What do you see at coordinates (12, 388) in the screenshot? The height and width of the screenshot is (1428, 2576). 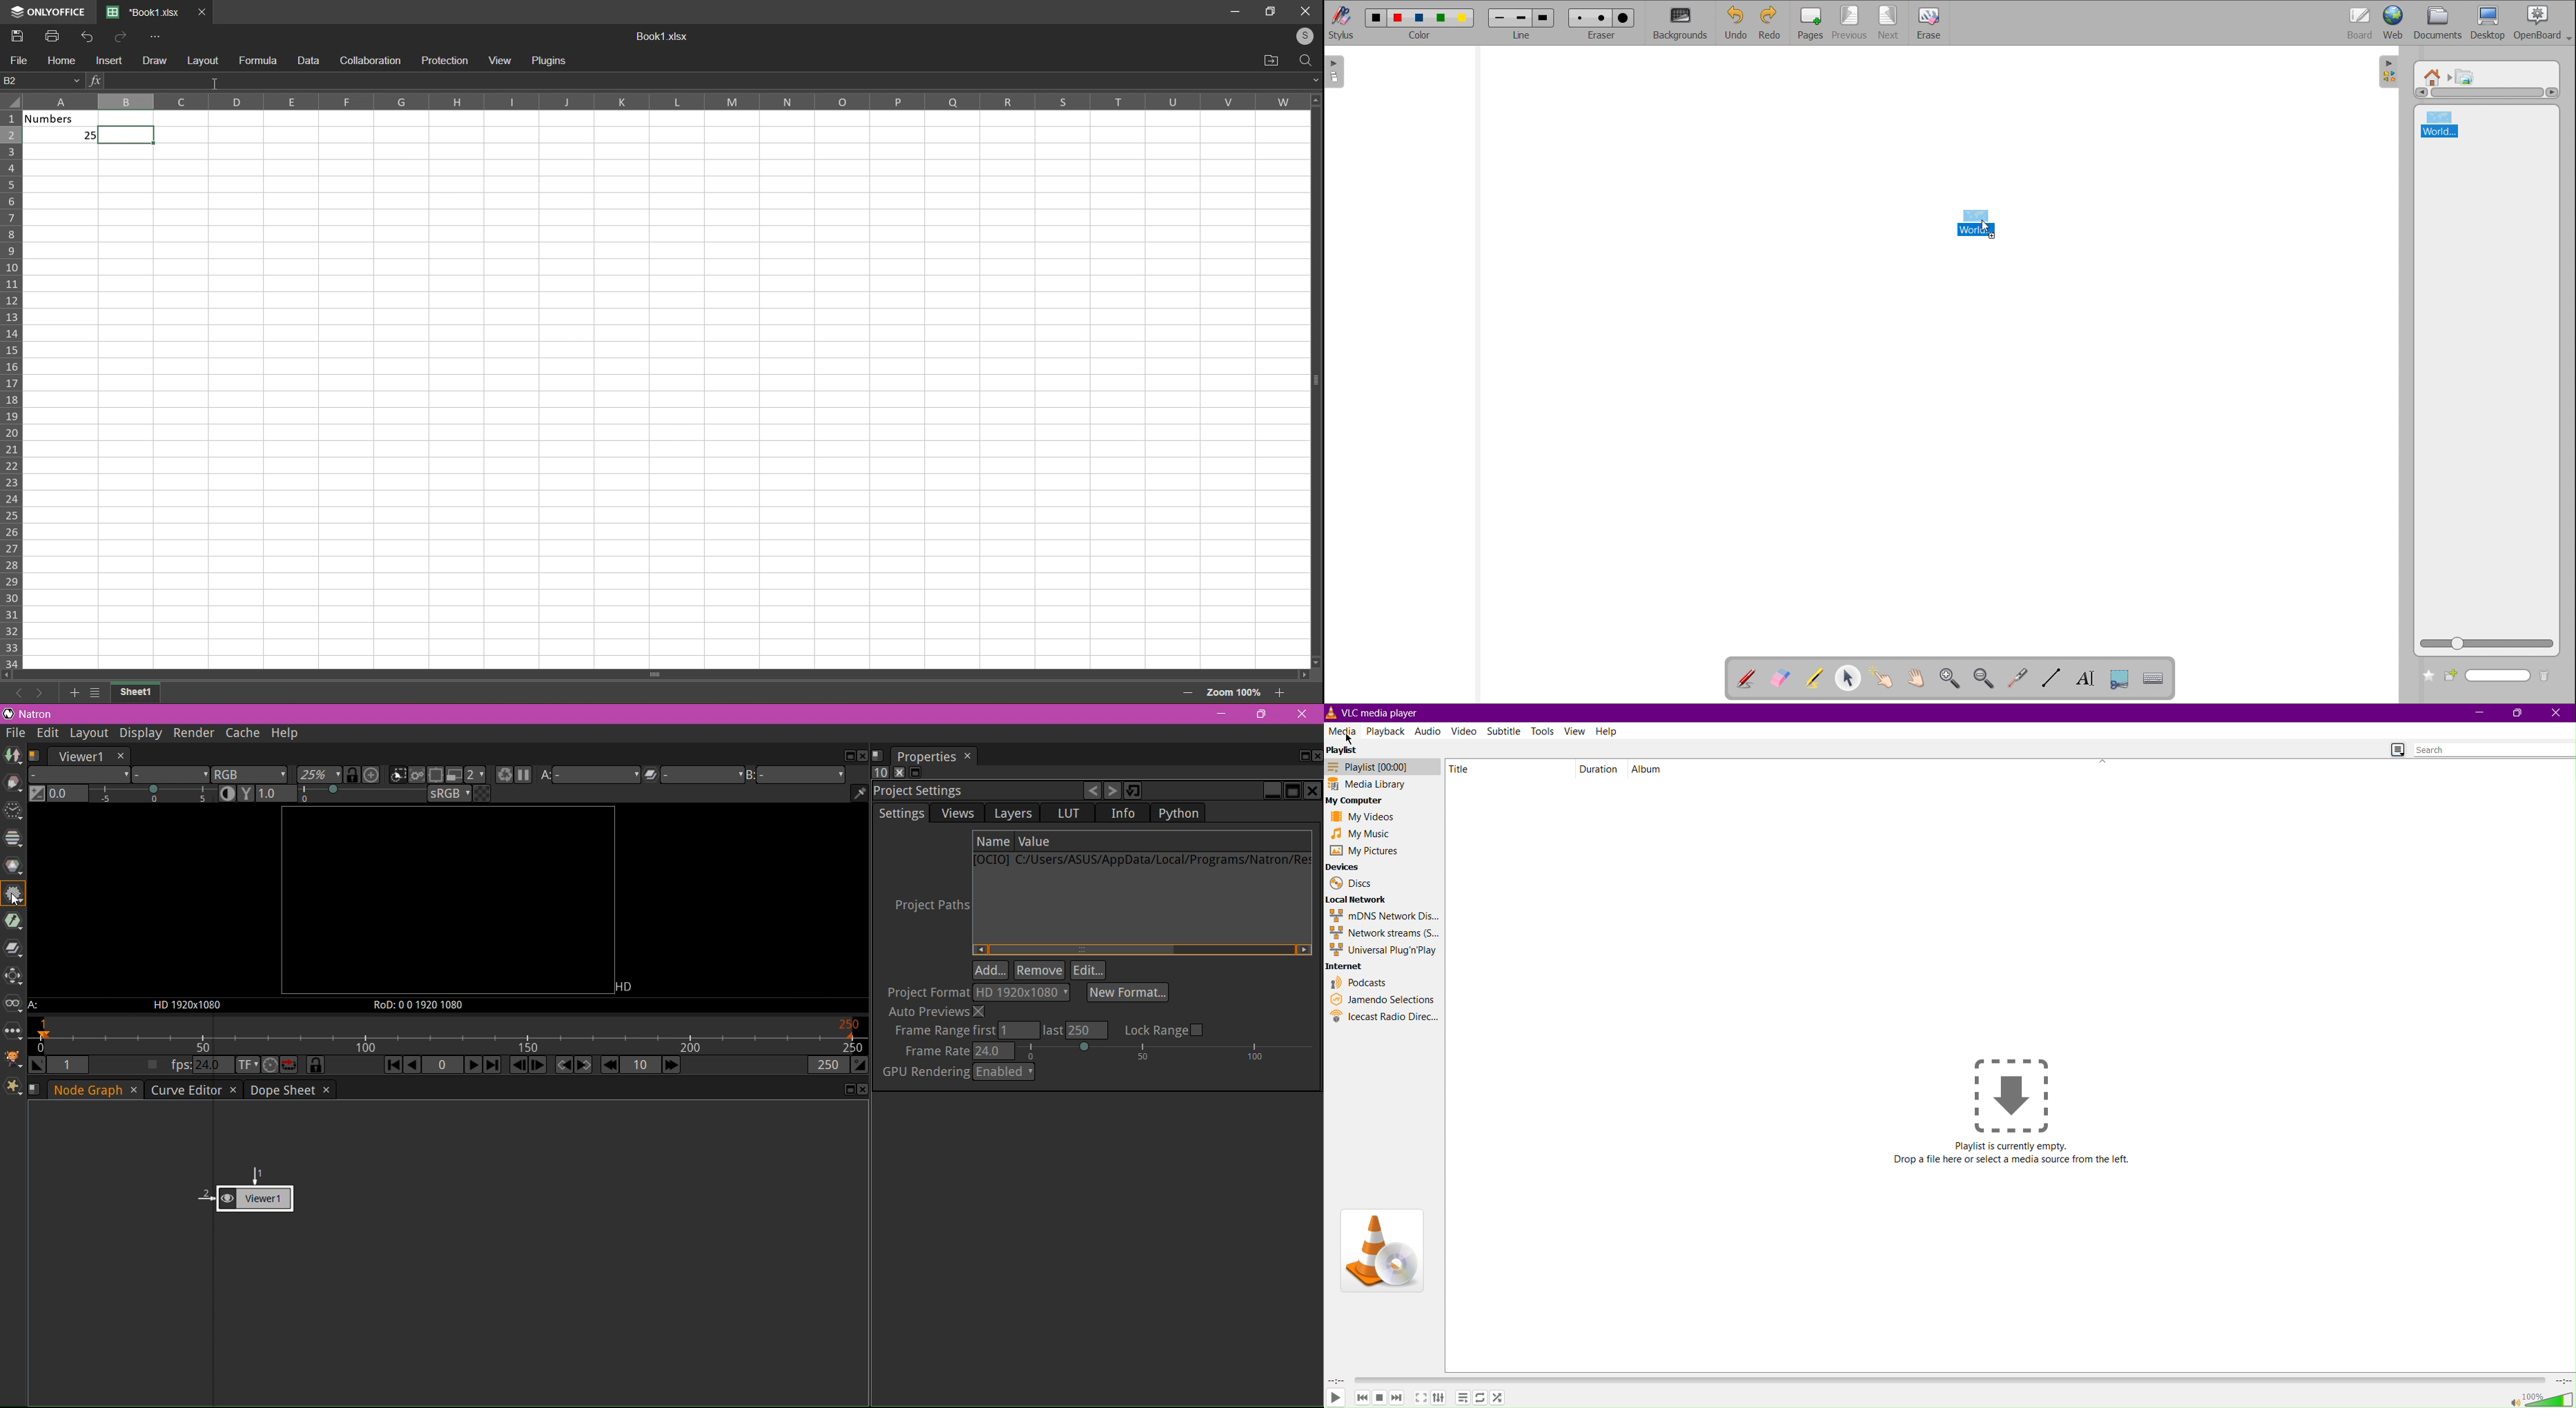 I see `row labels` at bounding box center [12, 388].